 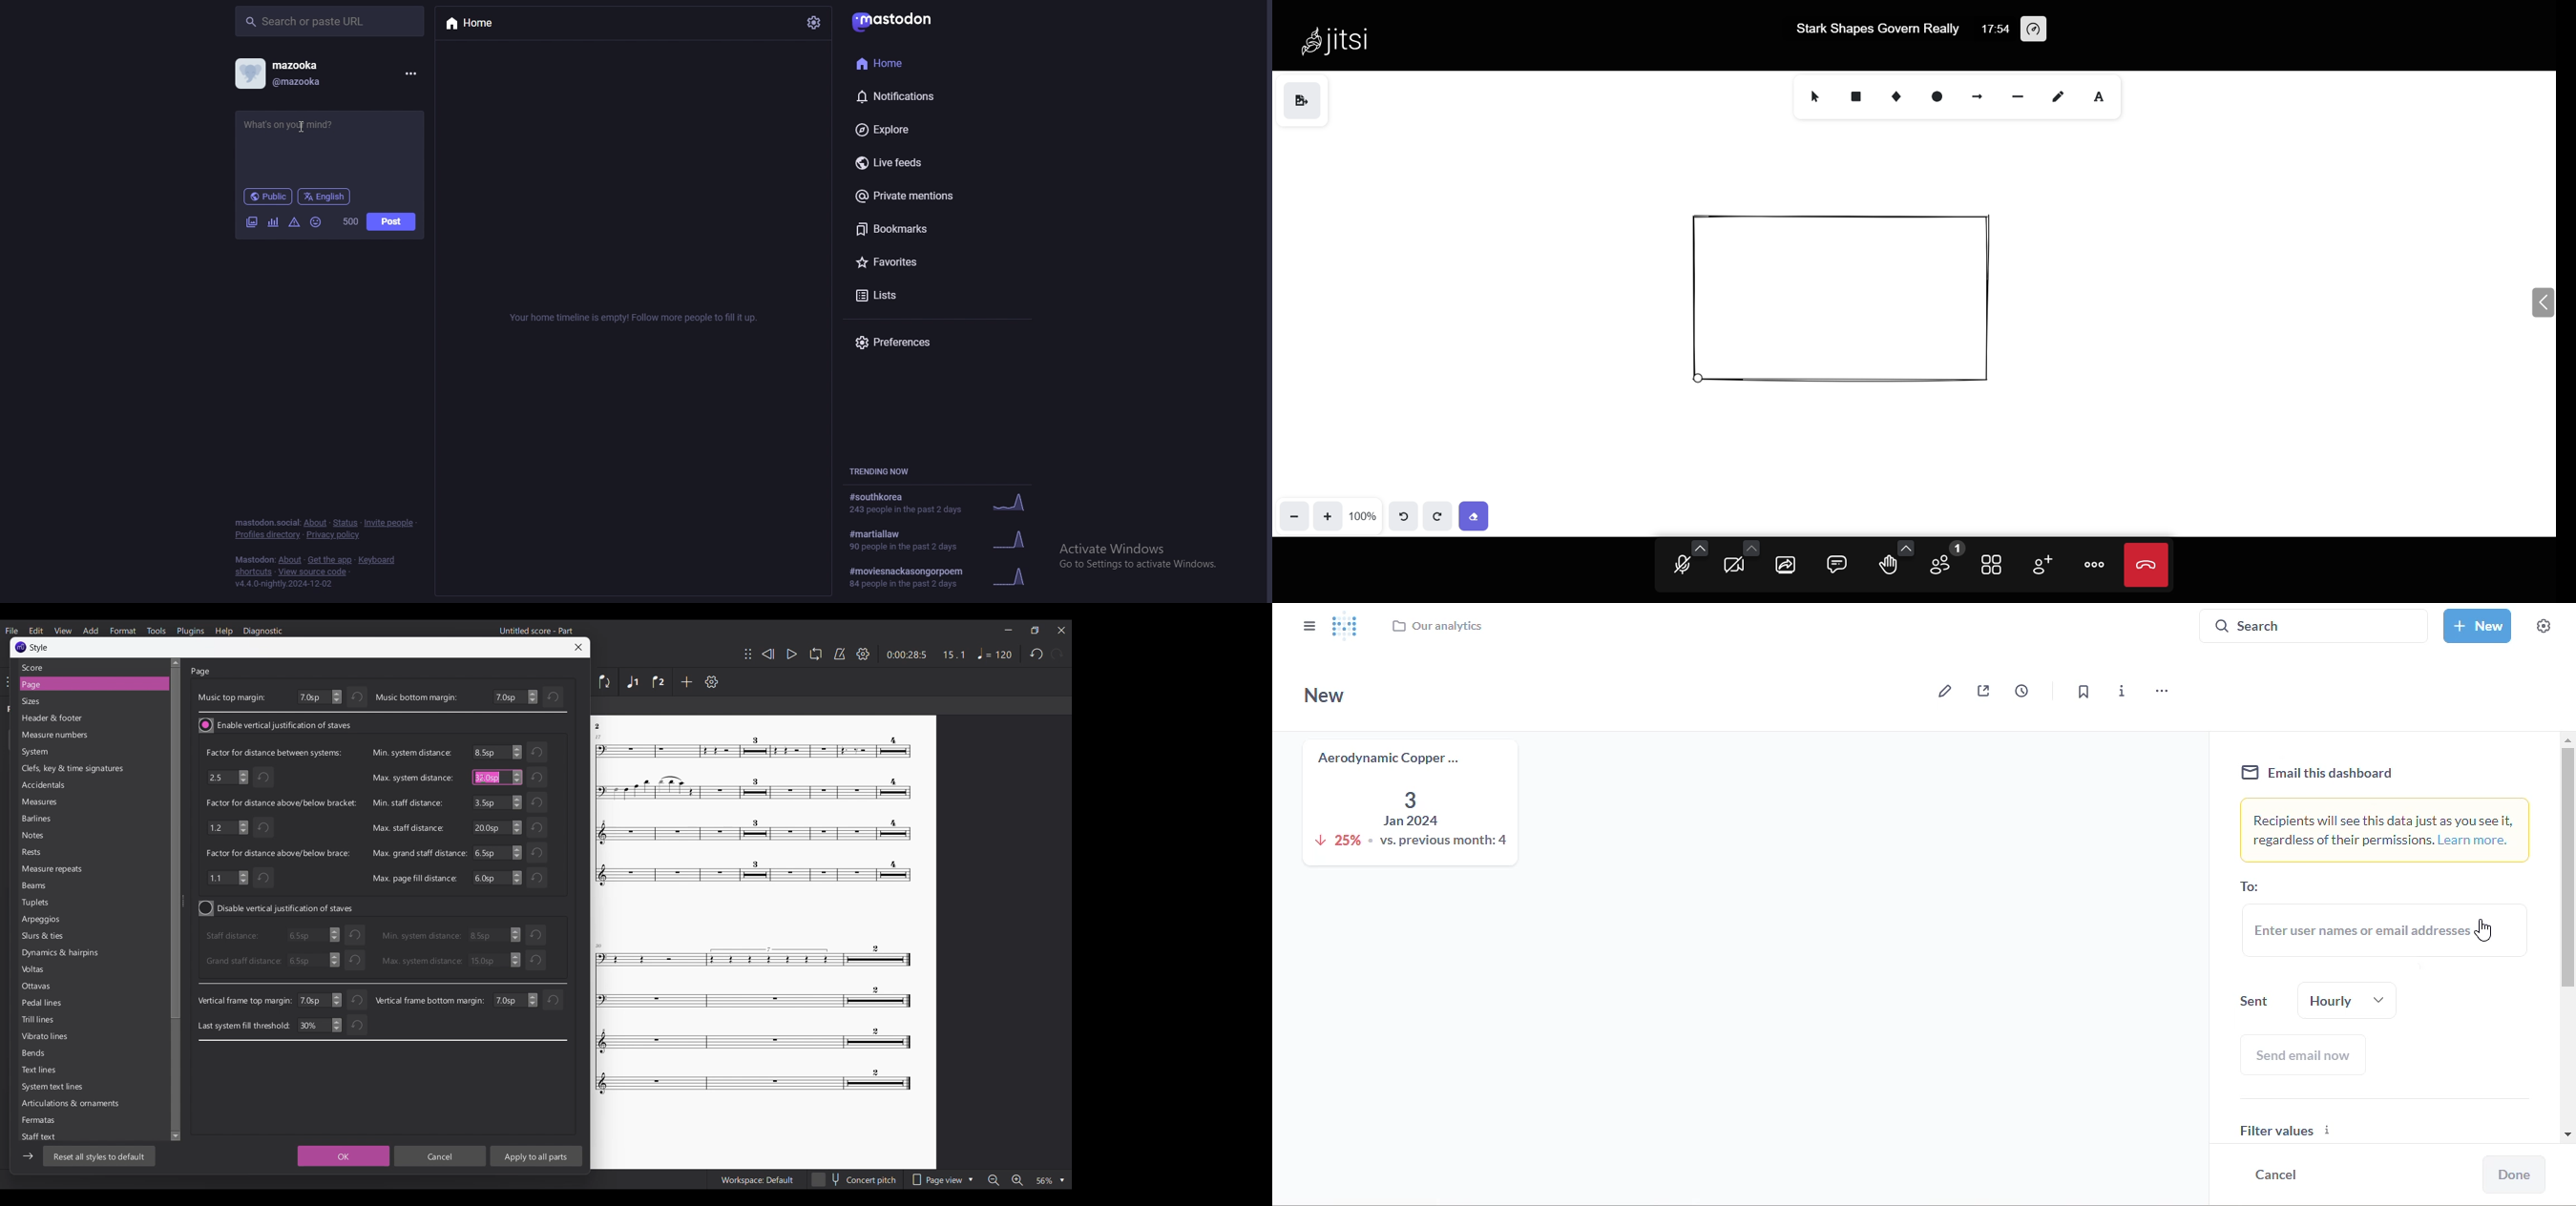 What do you see at coordinates (267, 197) in the screenshot?
I see `public` at bounding box center [267, 197].